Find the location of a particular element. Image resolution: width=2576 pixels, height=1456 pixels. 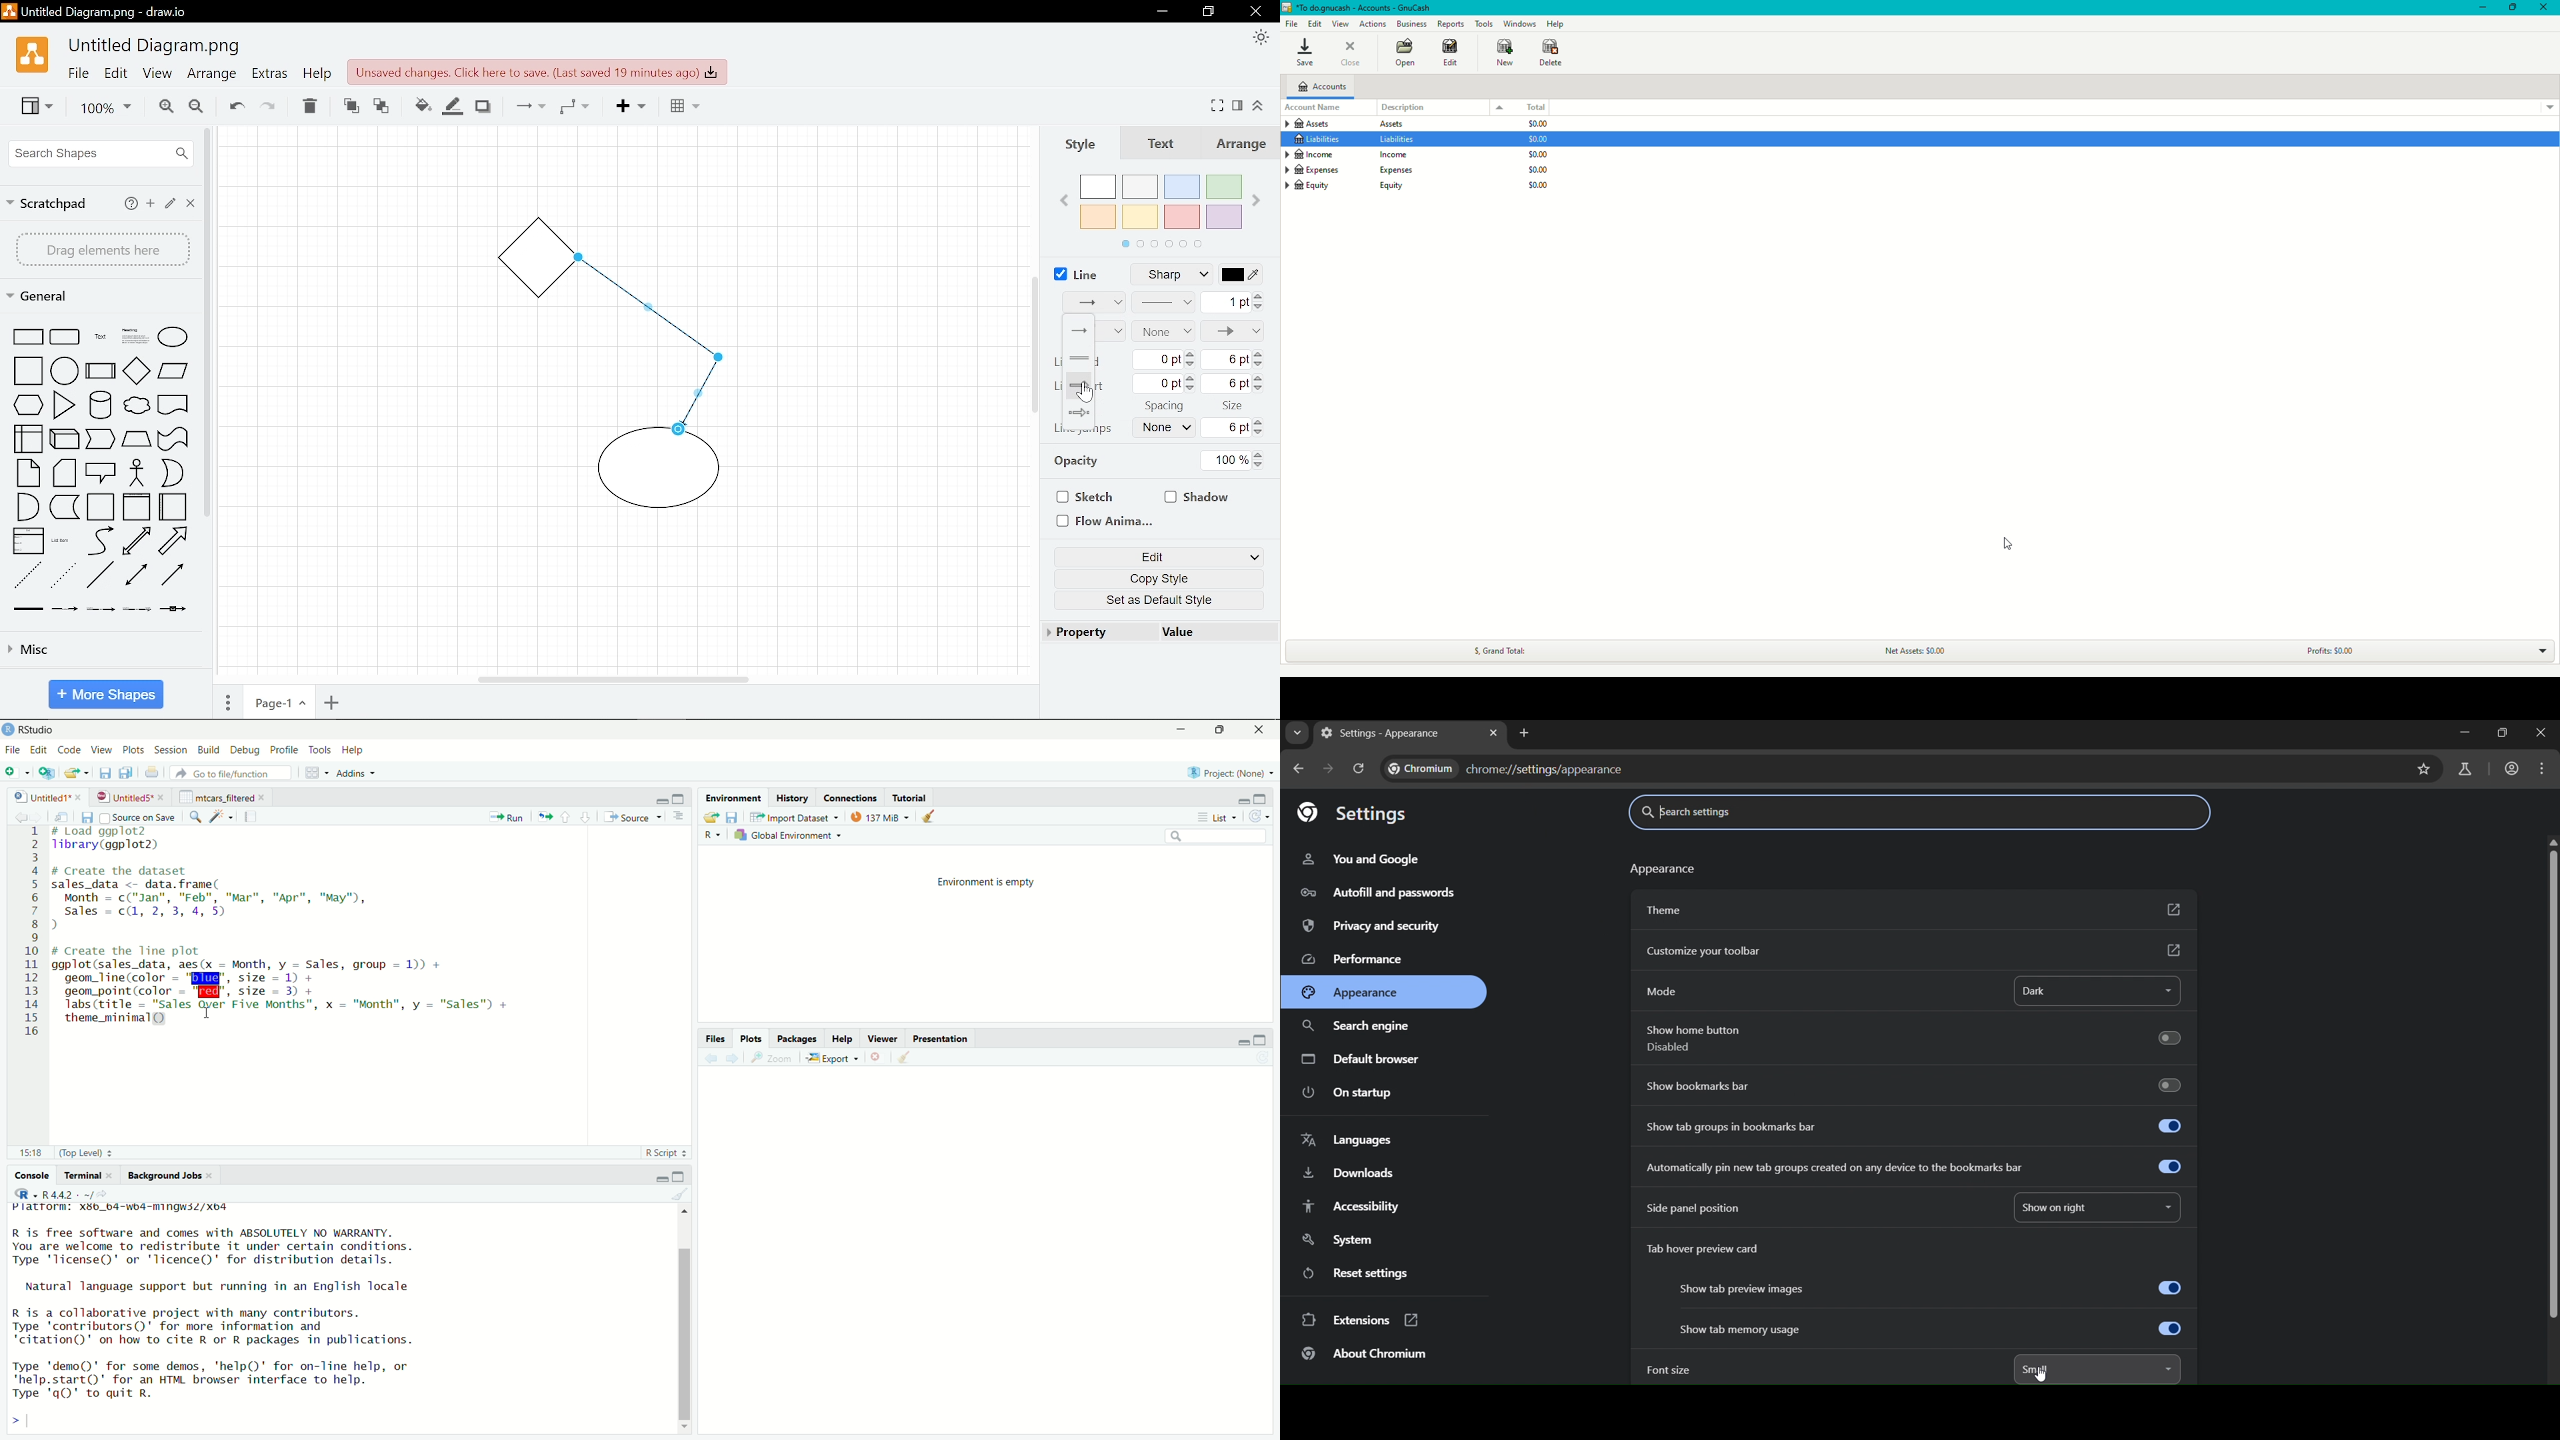

= is located at coordinates (1092, 358).